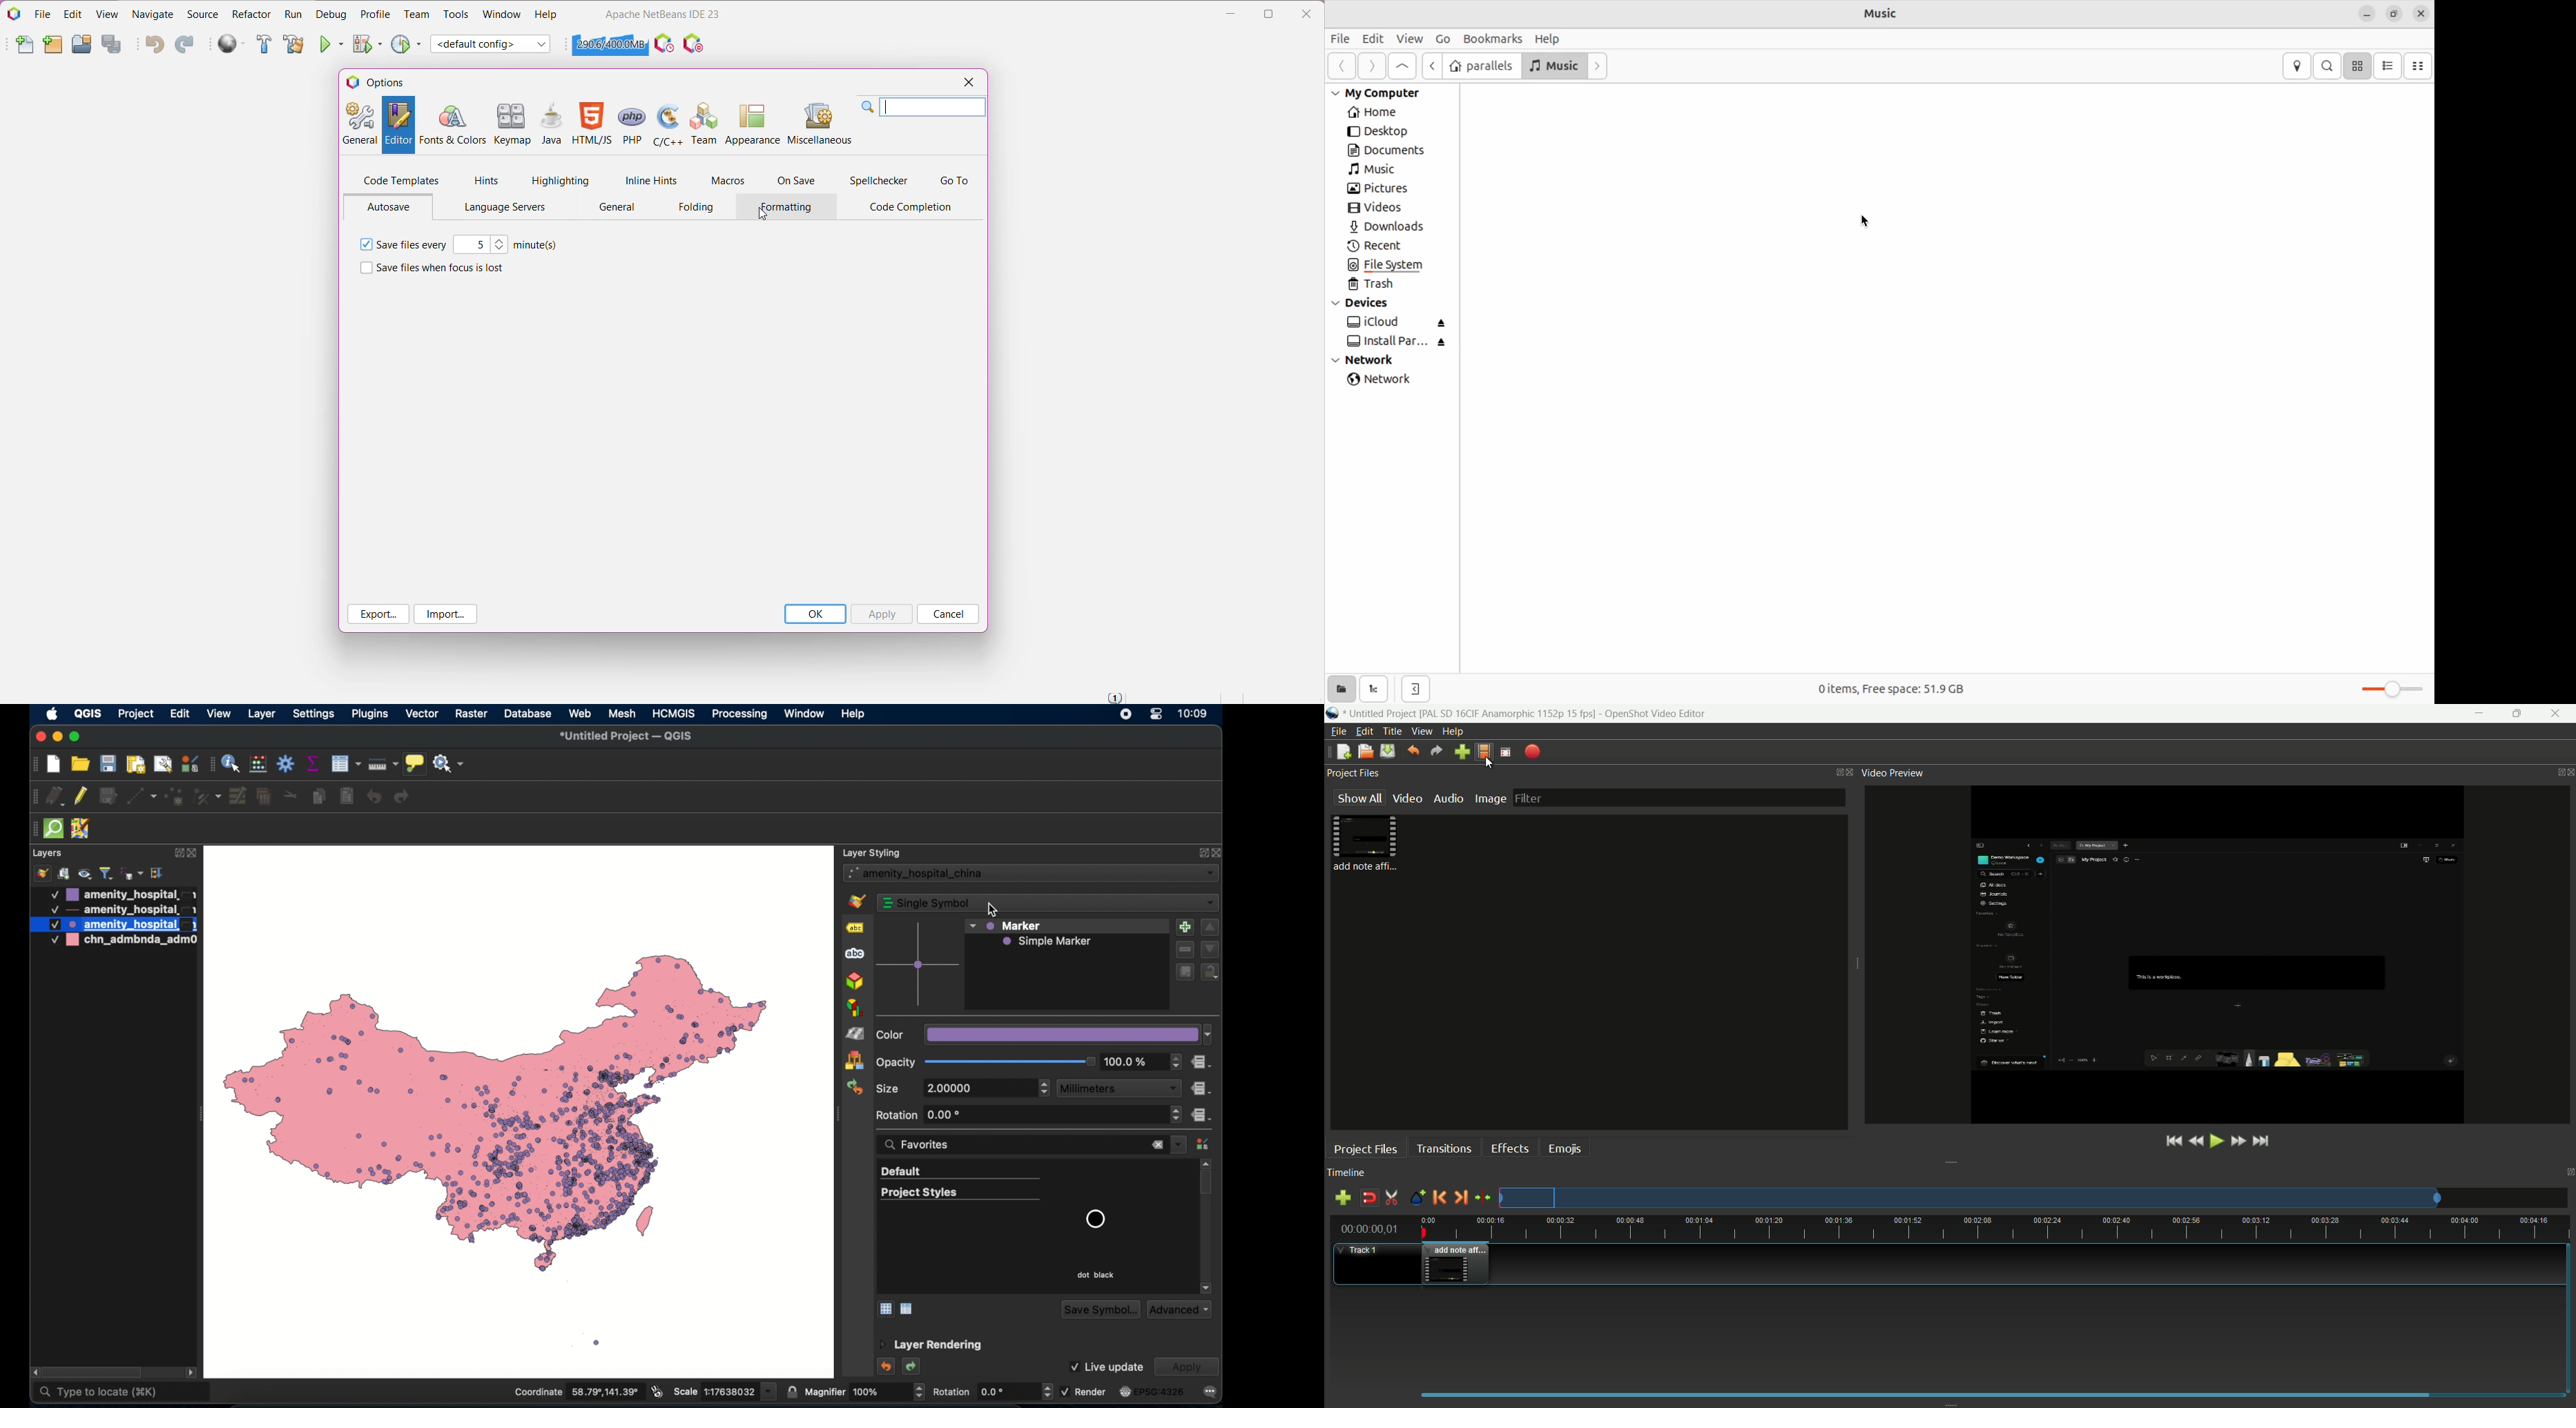 Image resolution: width=2576 pixels, height=1428 pixels. I want to click on layer 2, so click(121, 910).